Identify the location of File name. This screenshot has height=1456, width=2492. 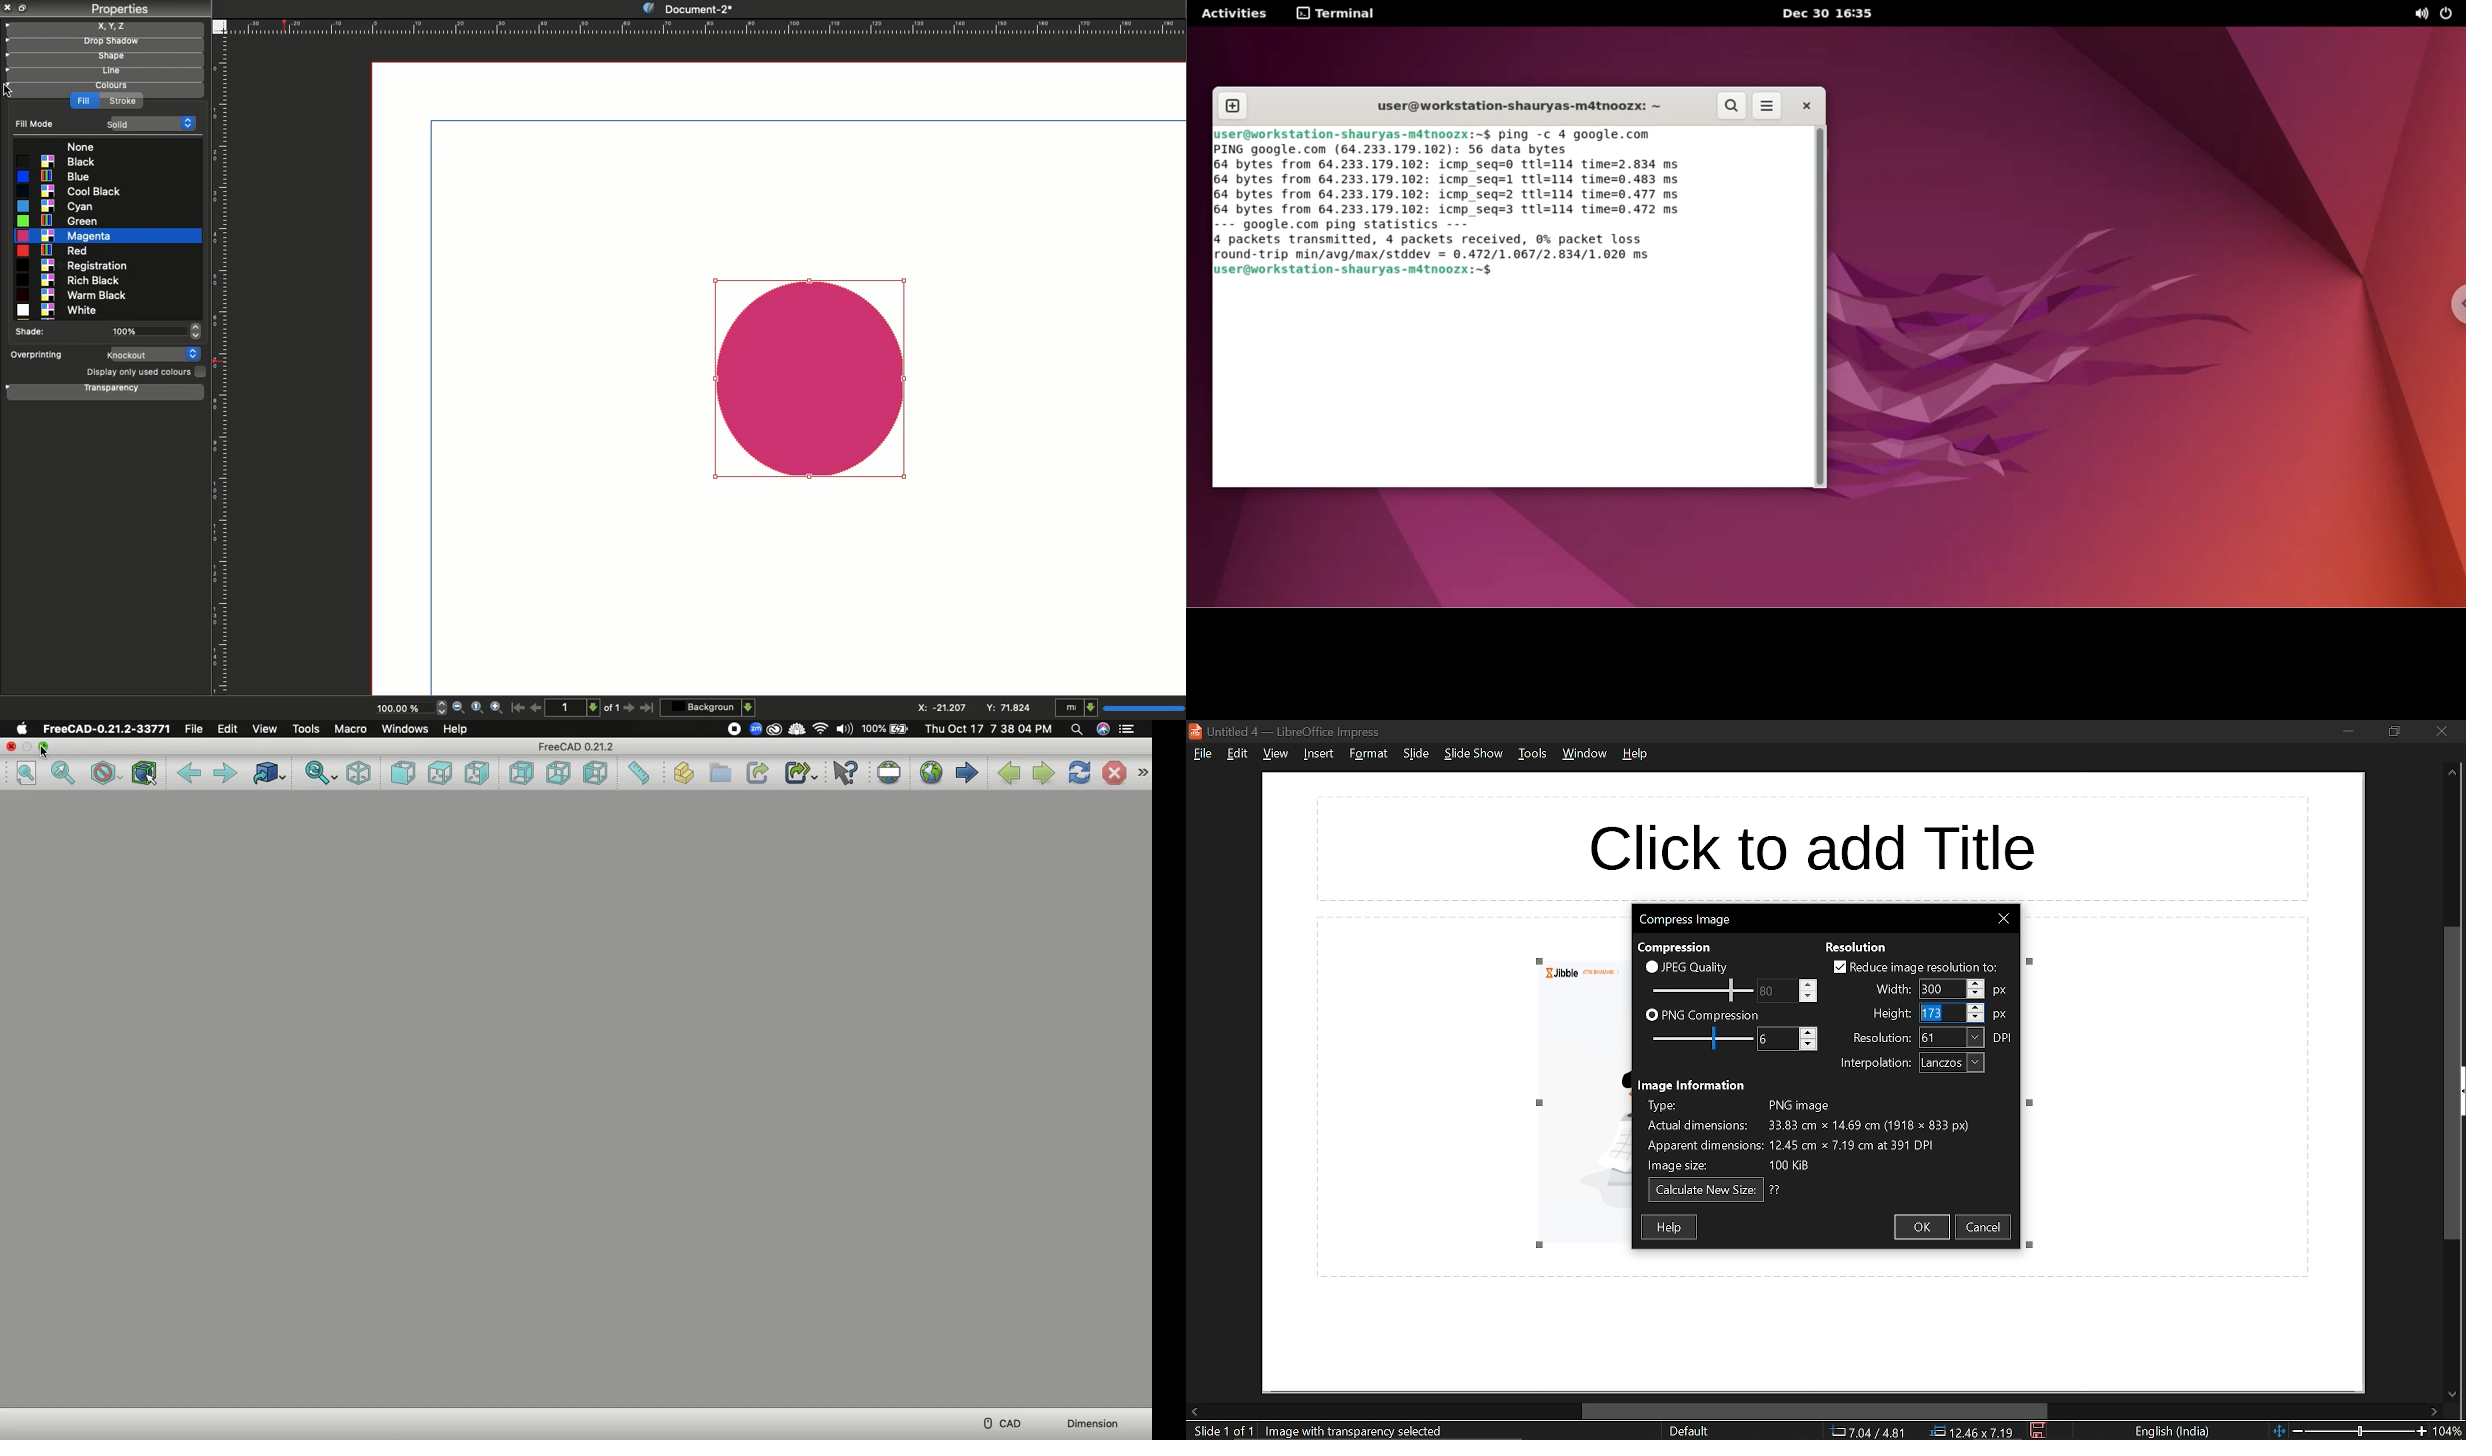
(568, 746).